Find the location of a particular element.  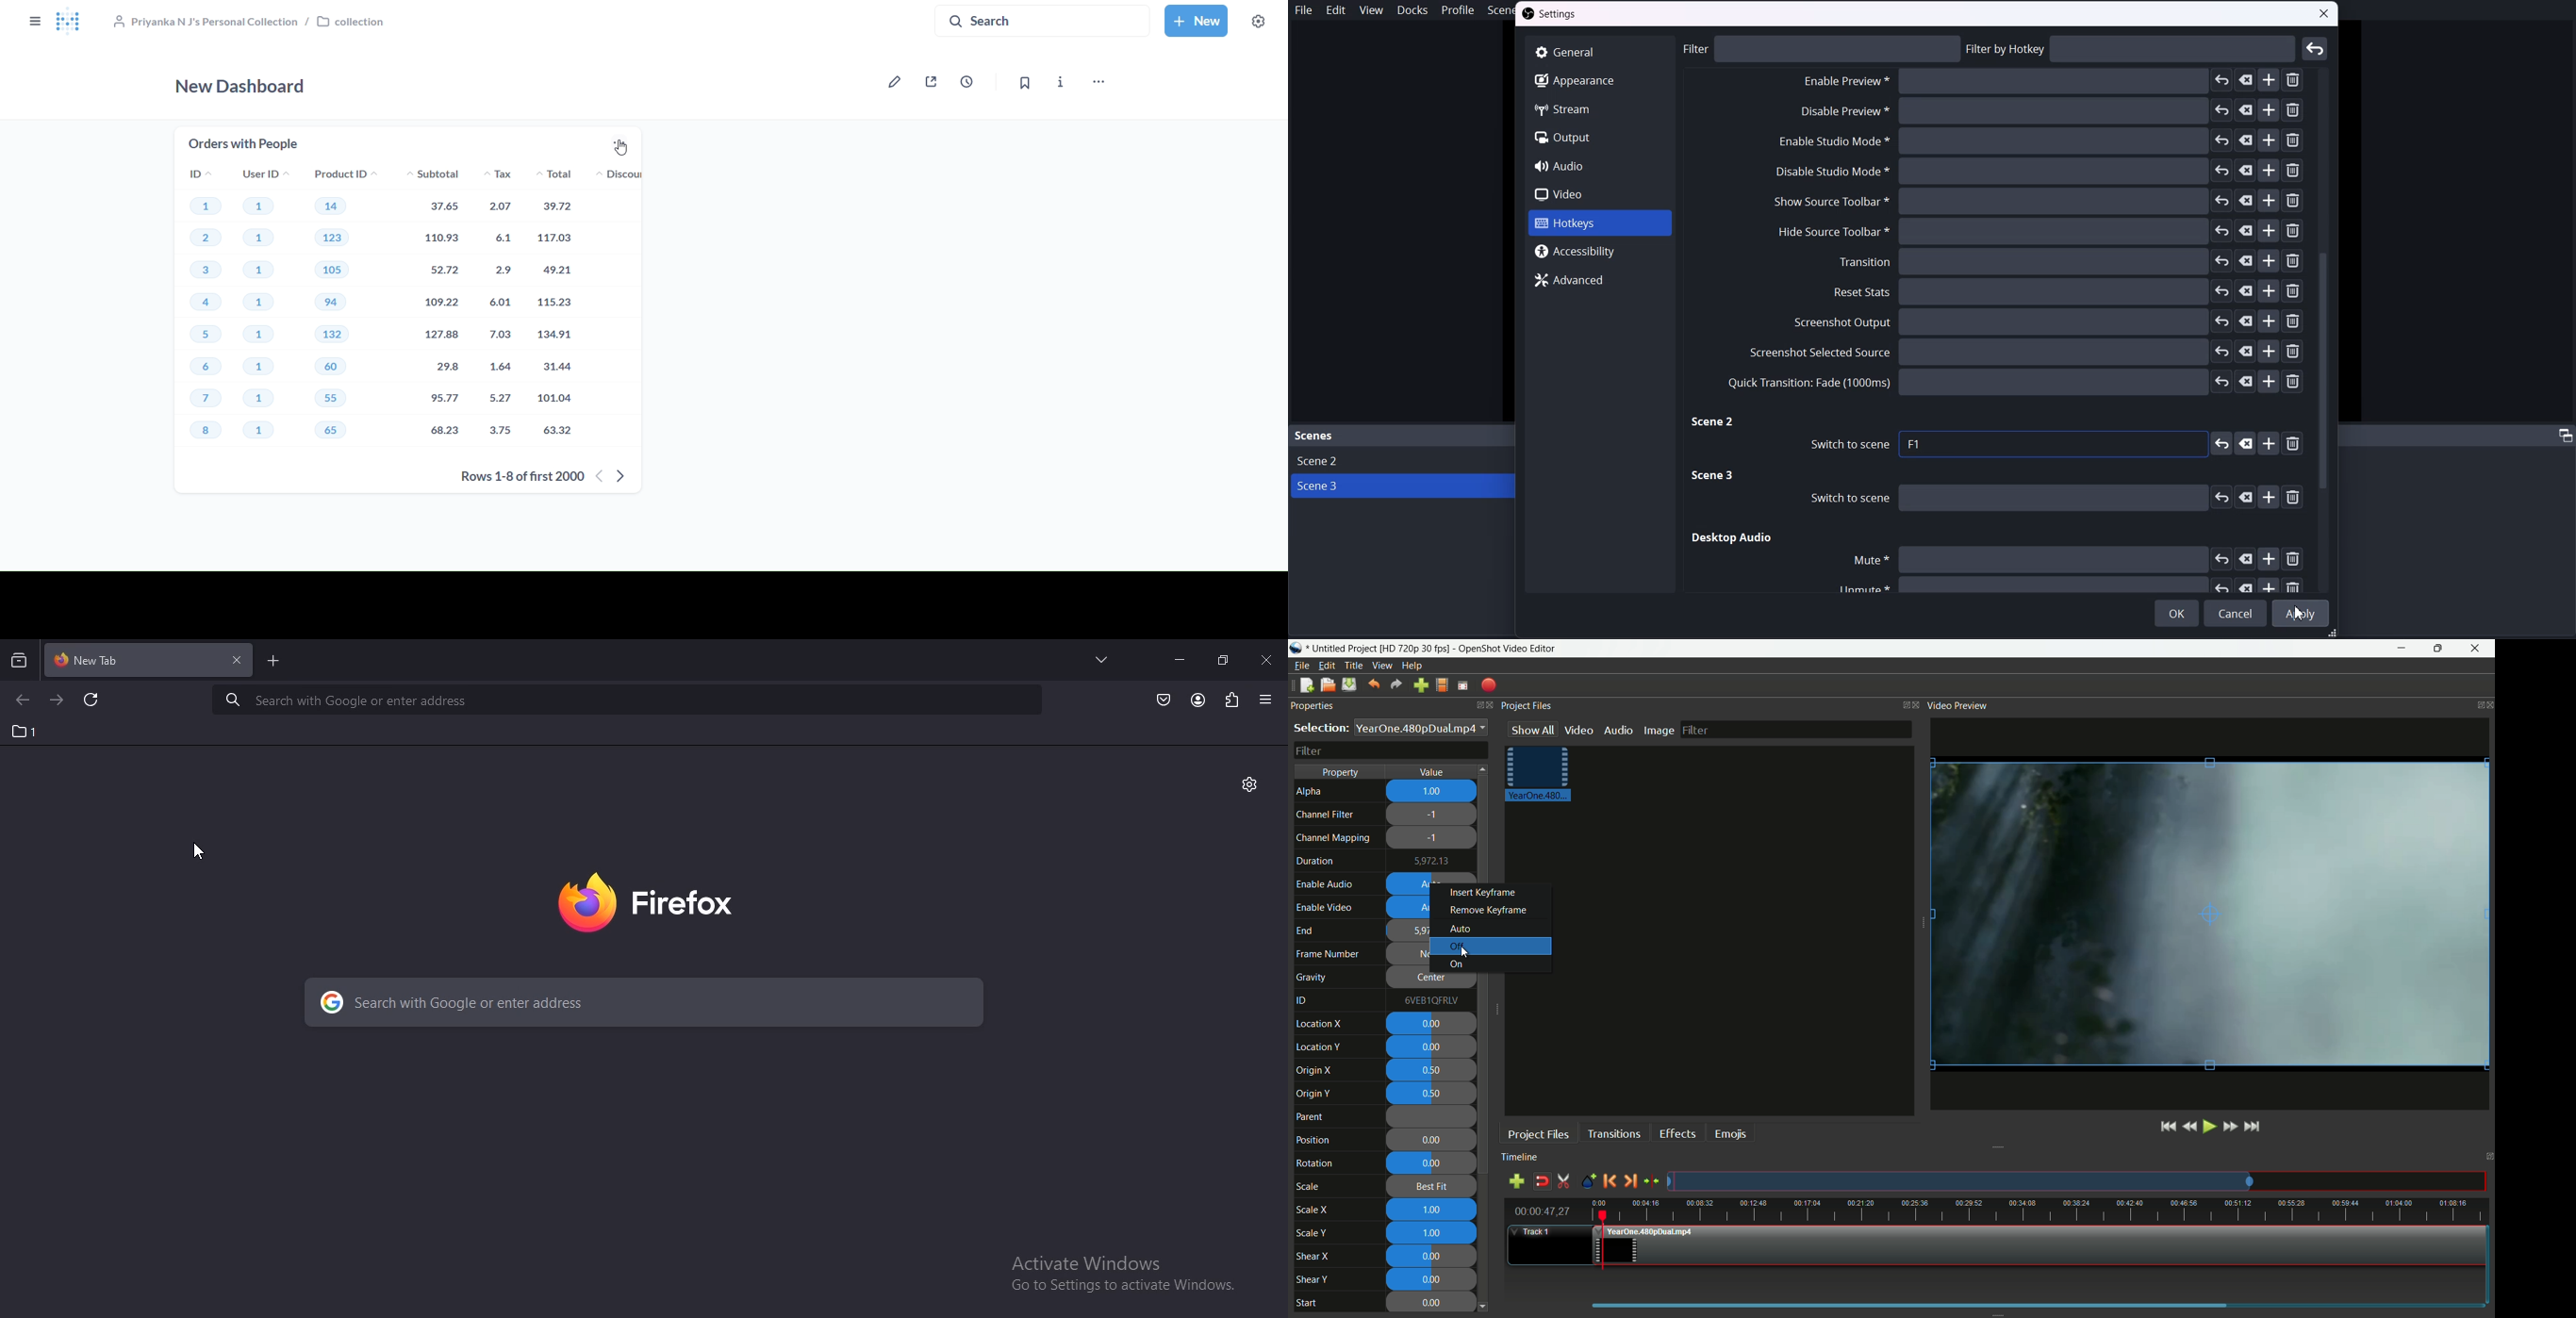

Vertical scroll bar is located at coordinates (2326, 329).